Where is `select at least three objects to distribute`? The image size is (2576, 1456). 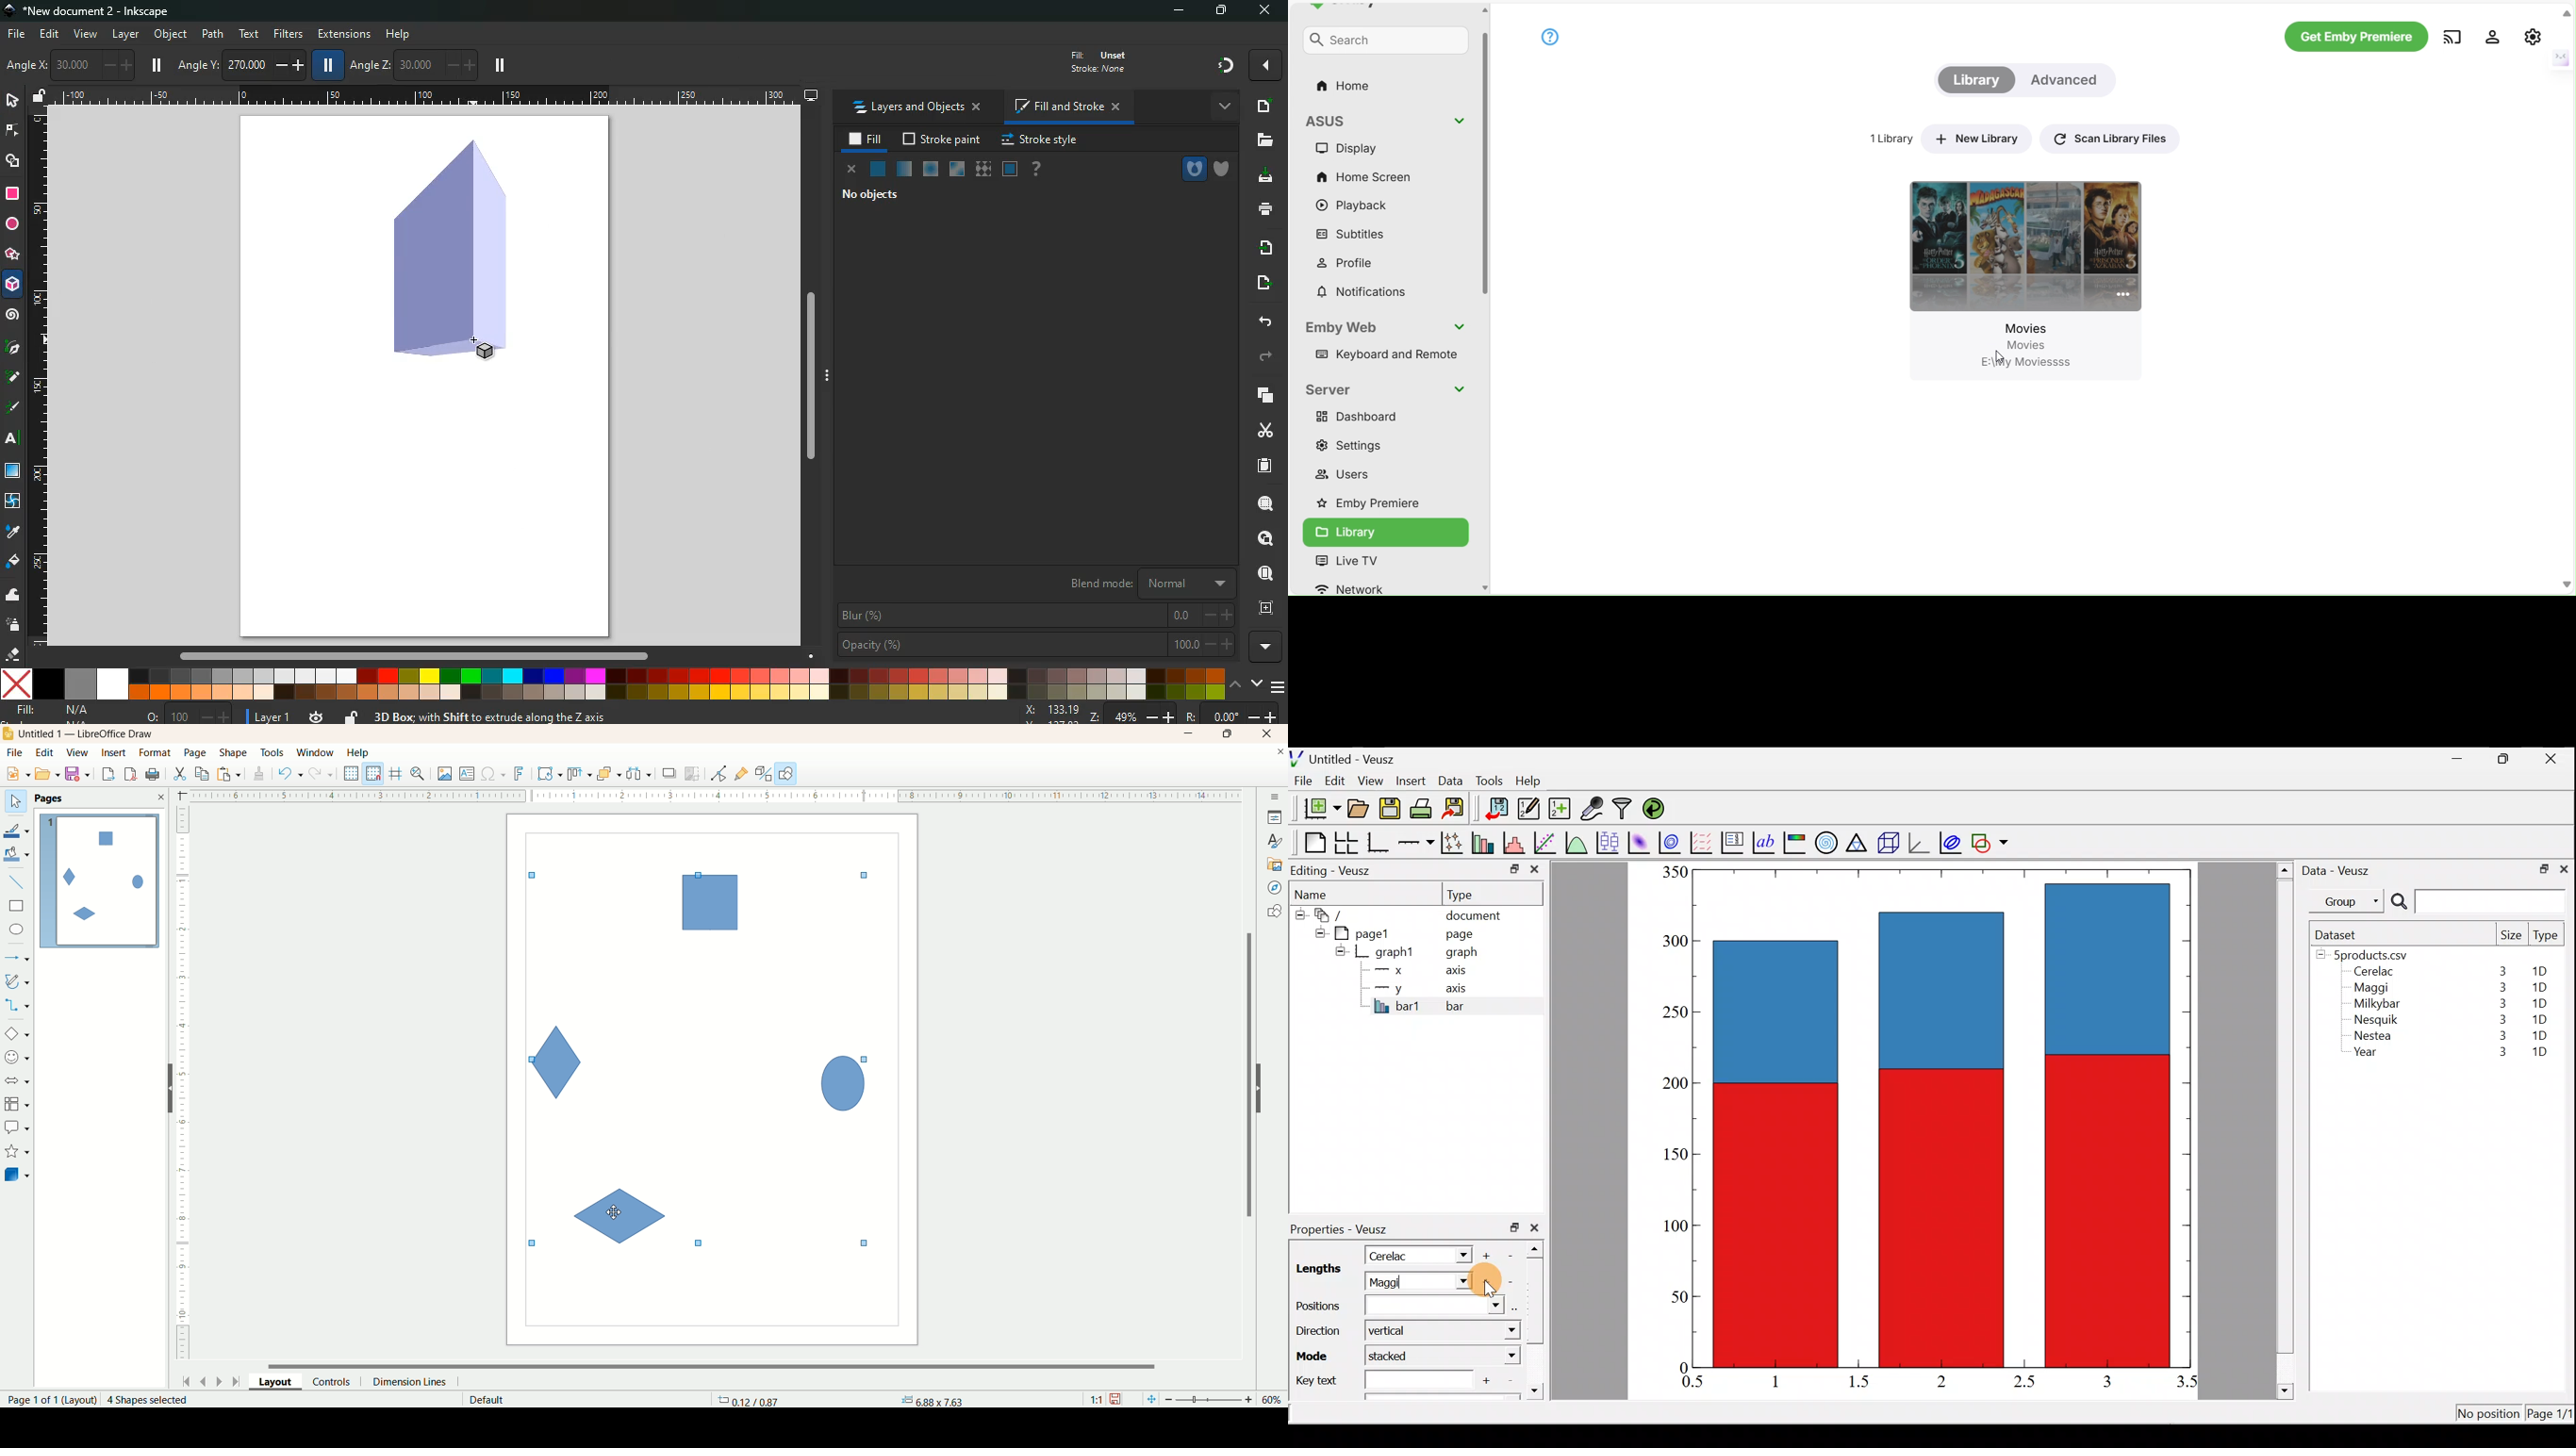 select at least three objects to distribute is located at coordinates (640, 774).